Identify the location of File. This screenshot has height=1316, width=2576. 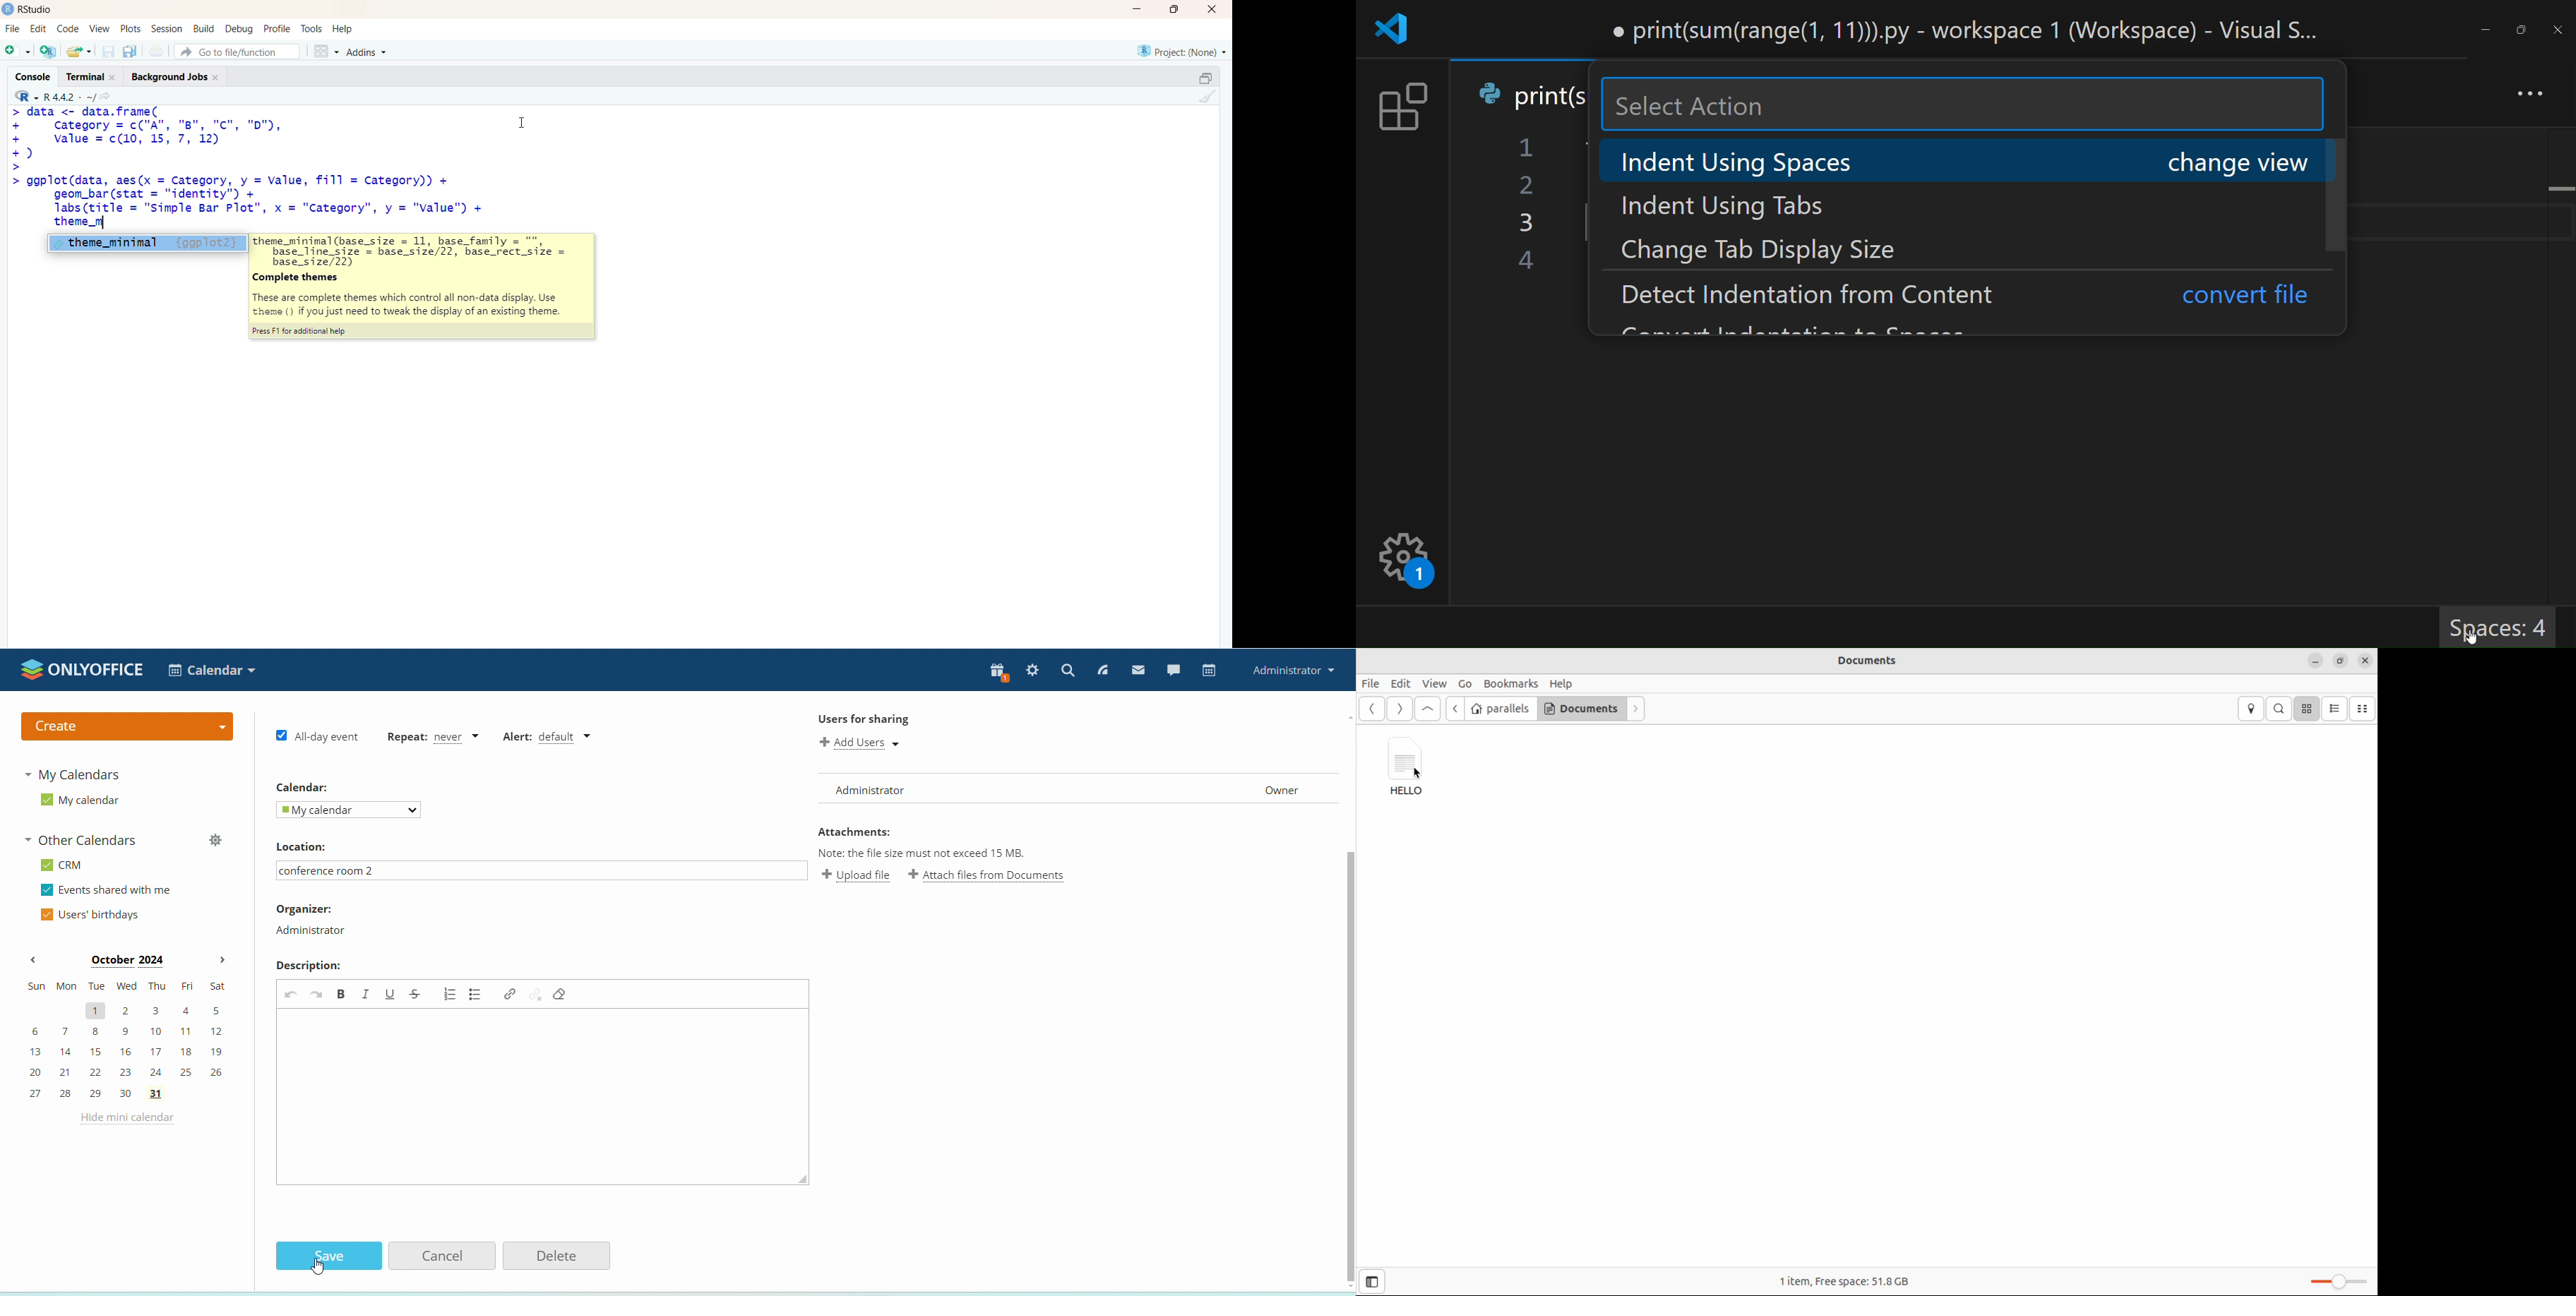
(13, 29).